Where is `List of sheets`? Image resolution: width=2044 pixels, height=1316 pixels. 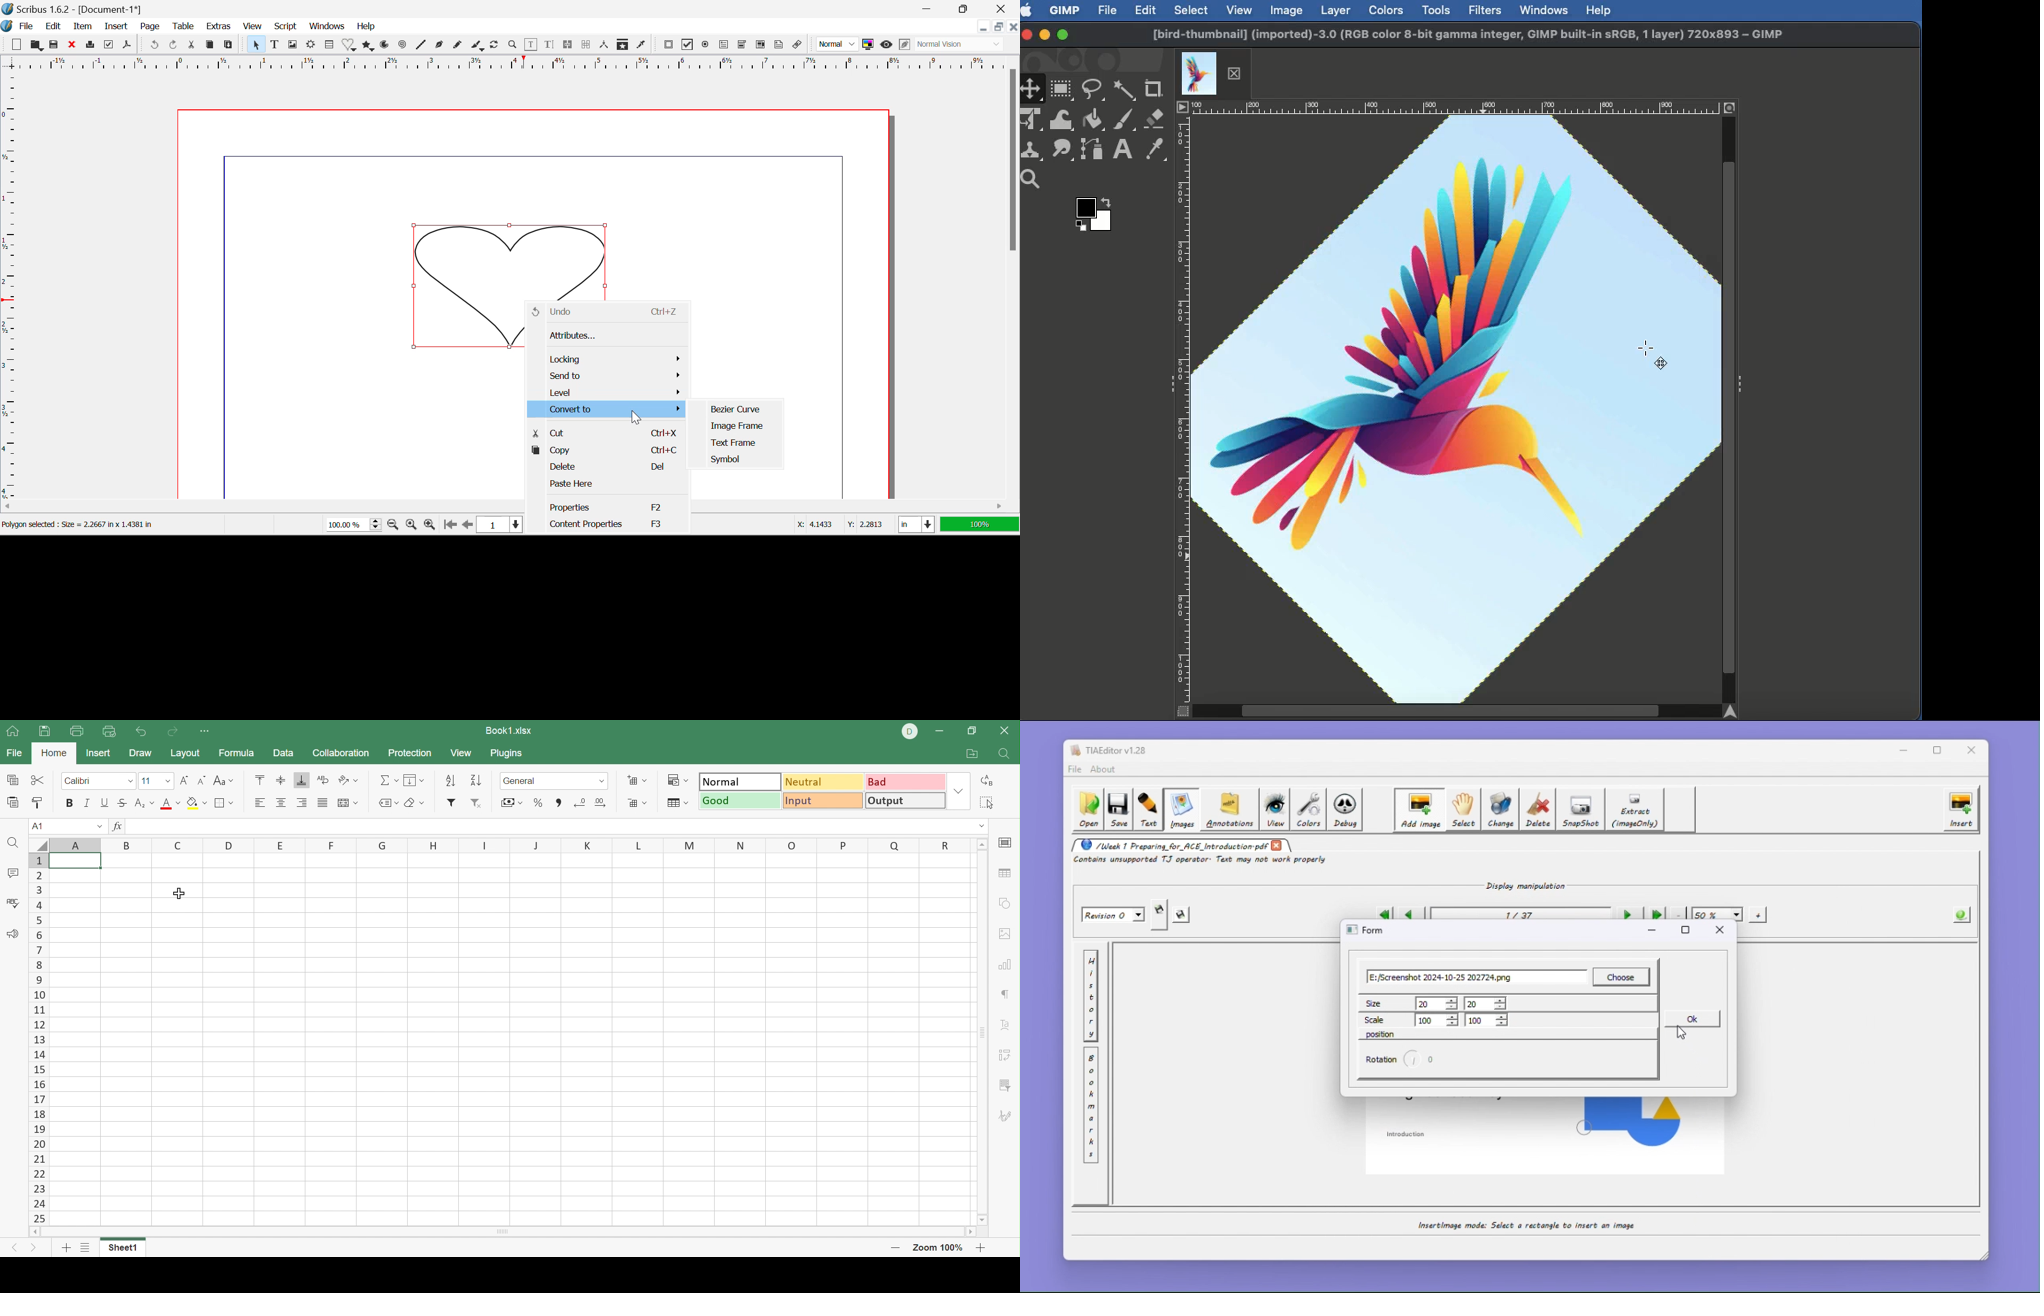
List of sheets is located at coordinates (86, 1248).